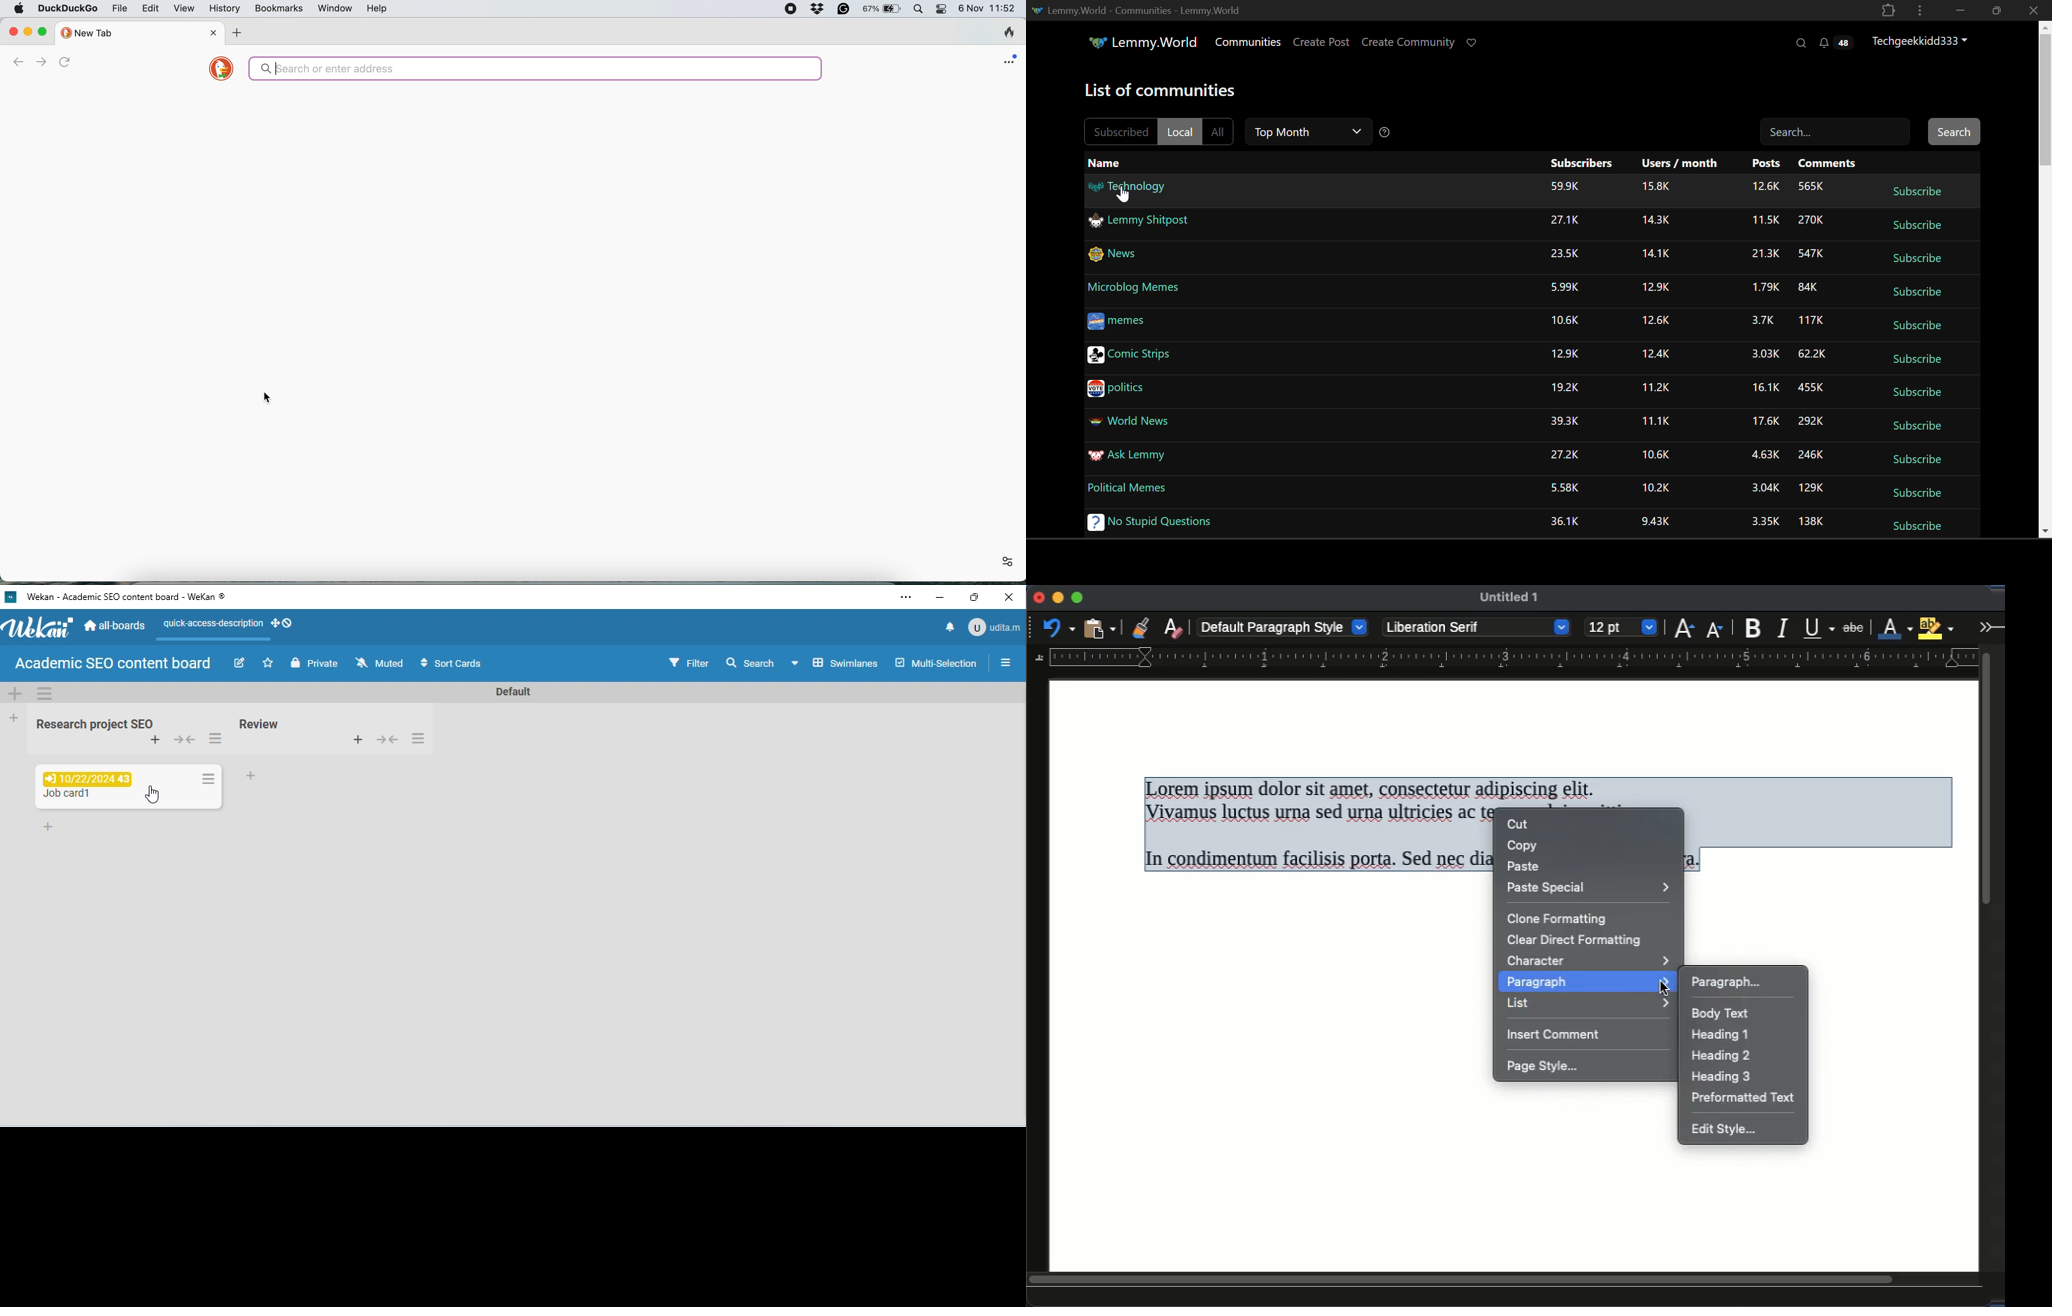  Describe the element at coordinates (1808, 288) in the screenshot. I see `Amount` at that location.